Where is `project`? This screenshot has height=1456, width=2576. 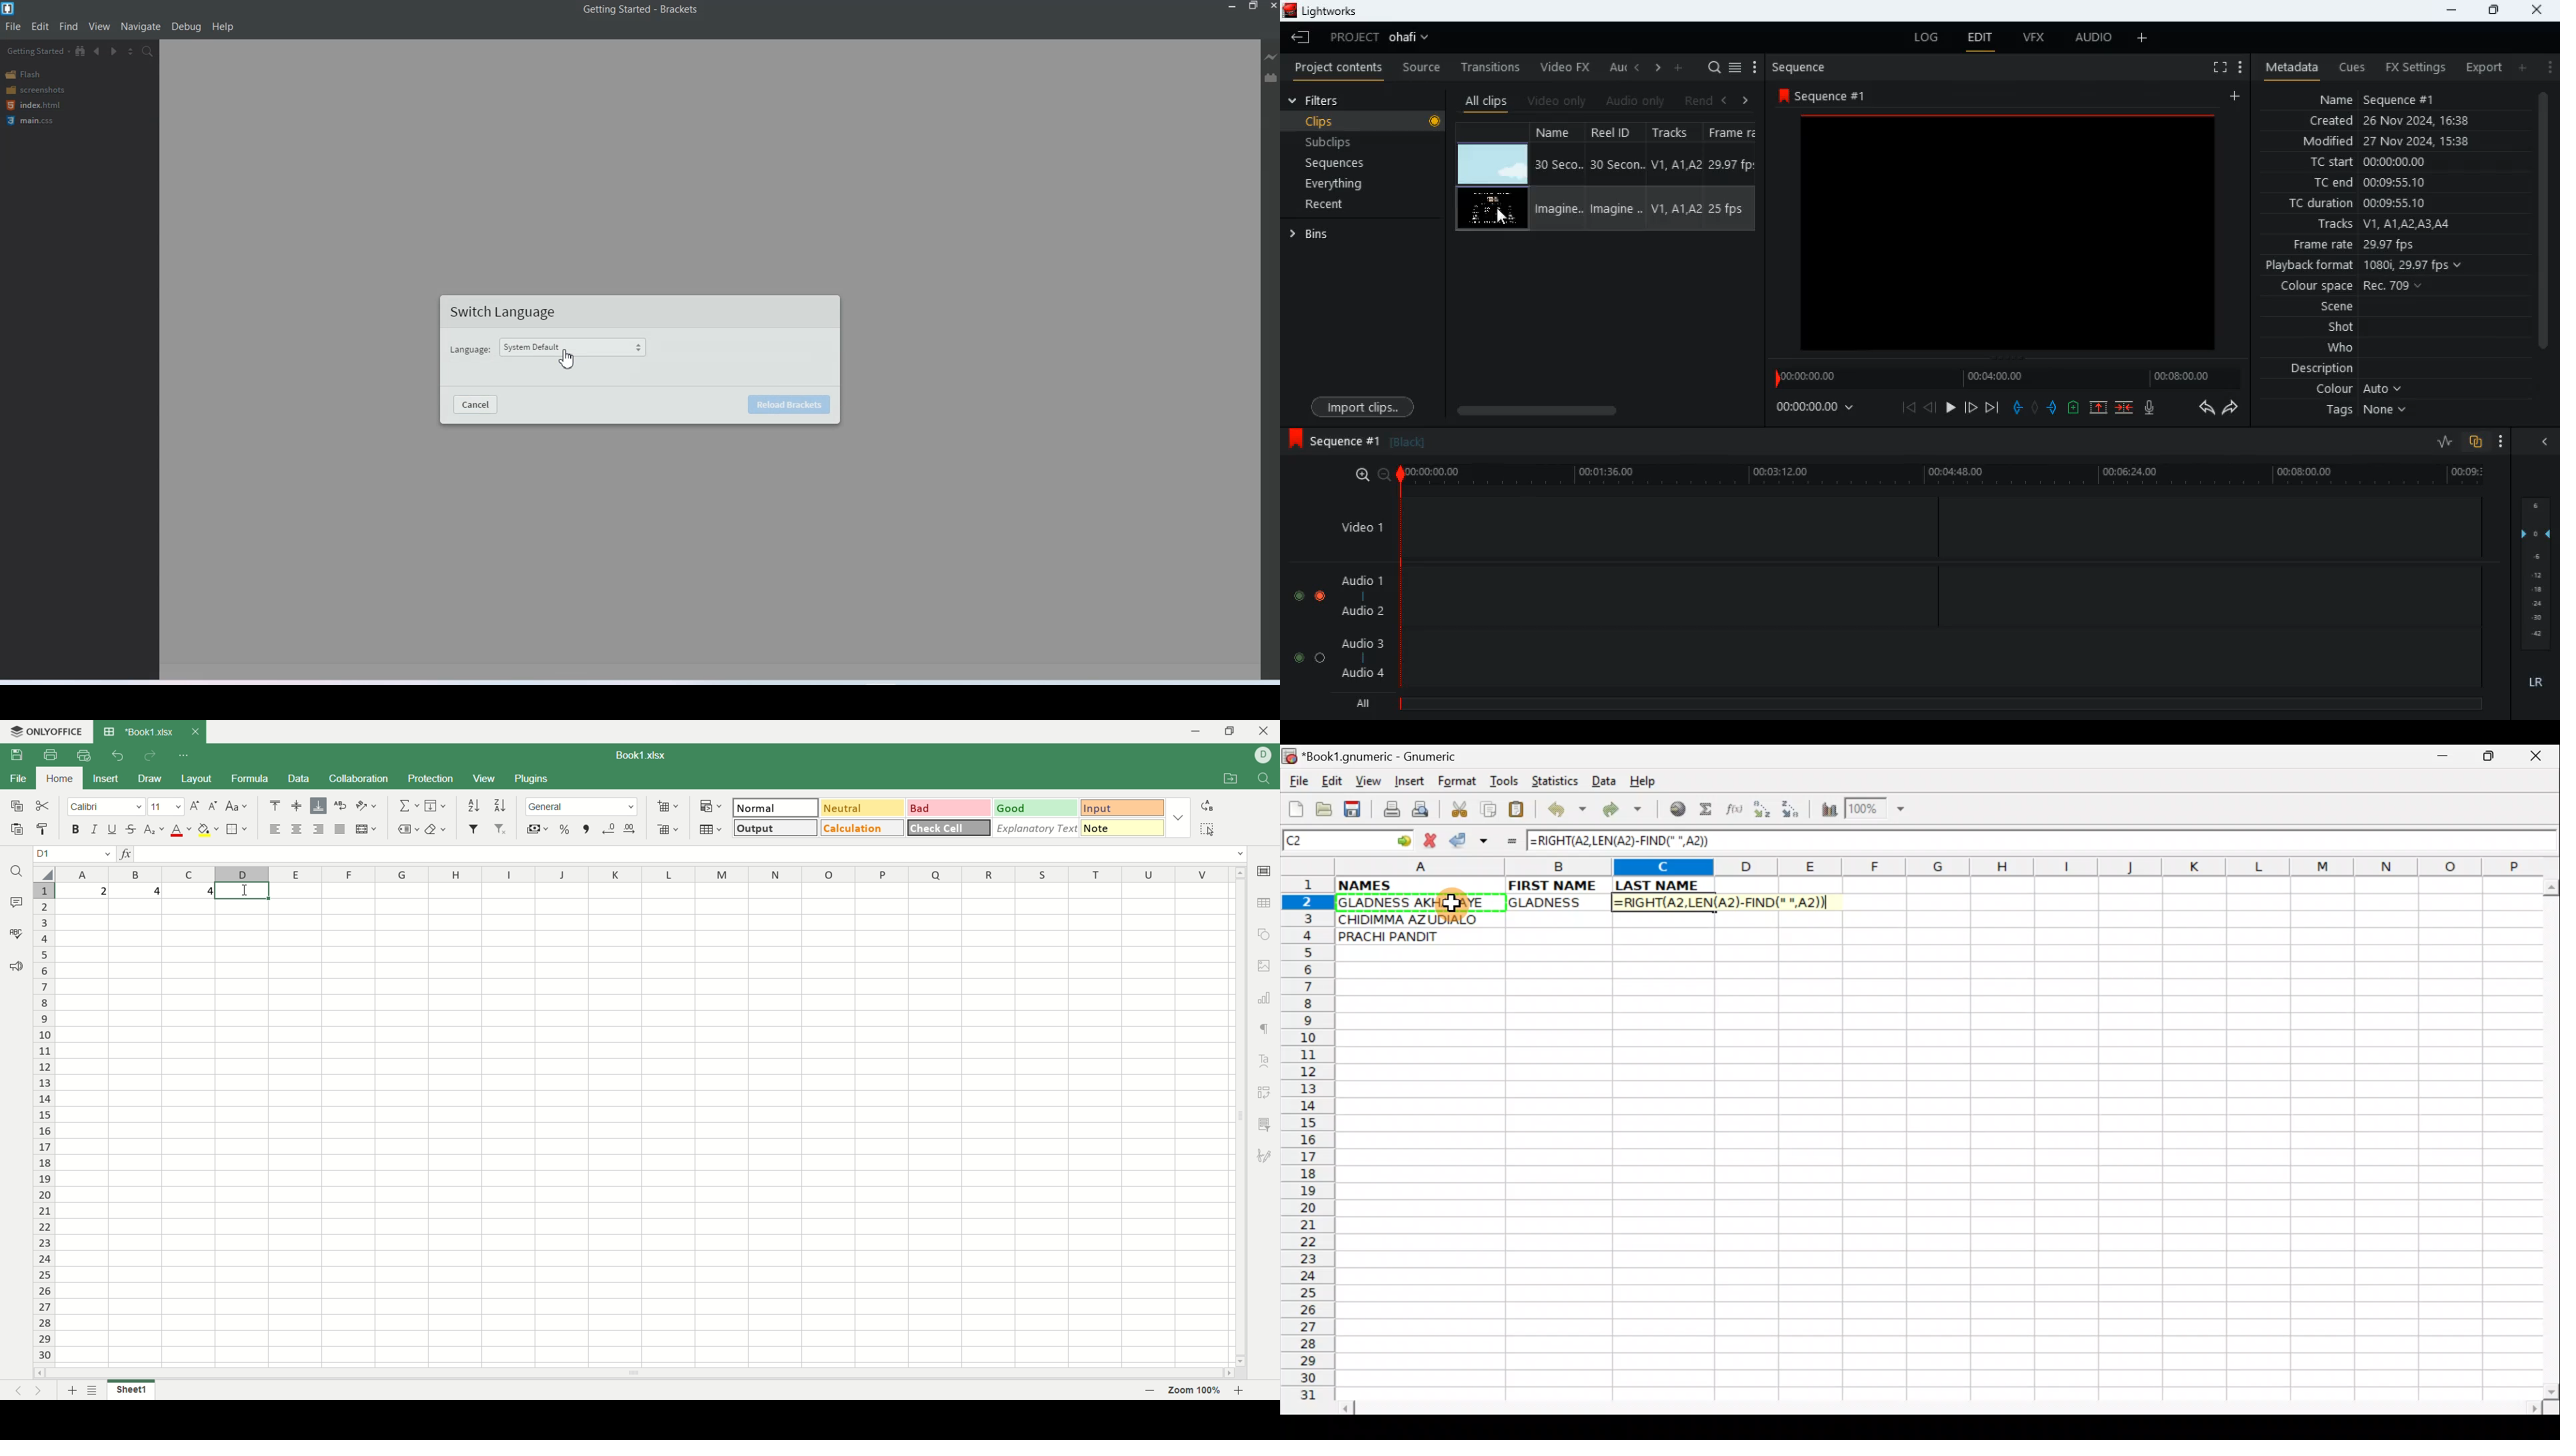
project is located at coordinates (1378, 38).